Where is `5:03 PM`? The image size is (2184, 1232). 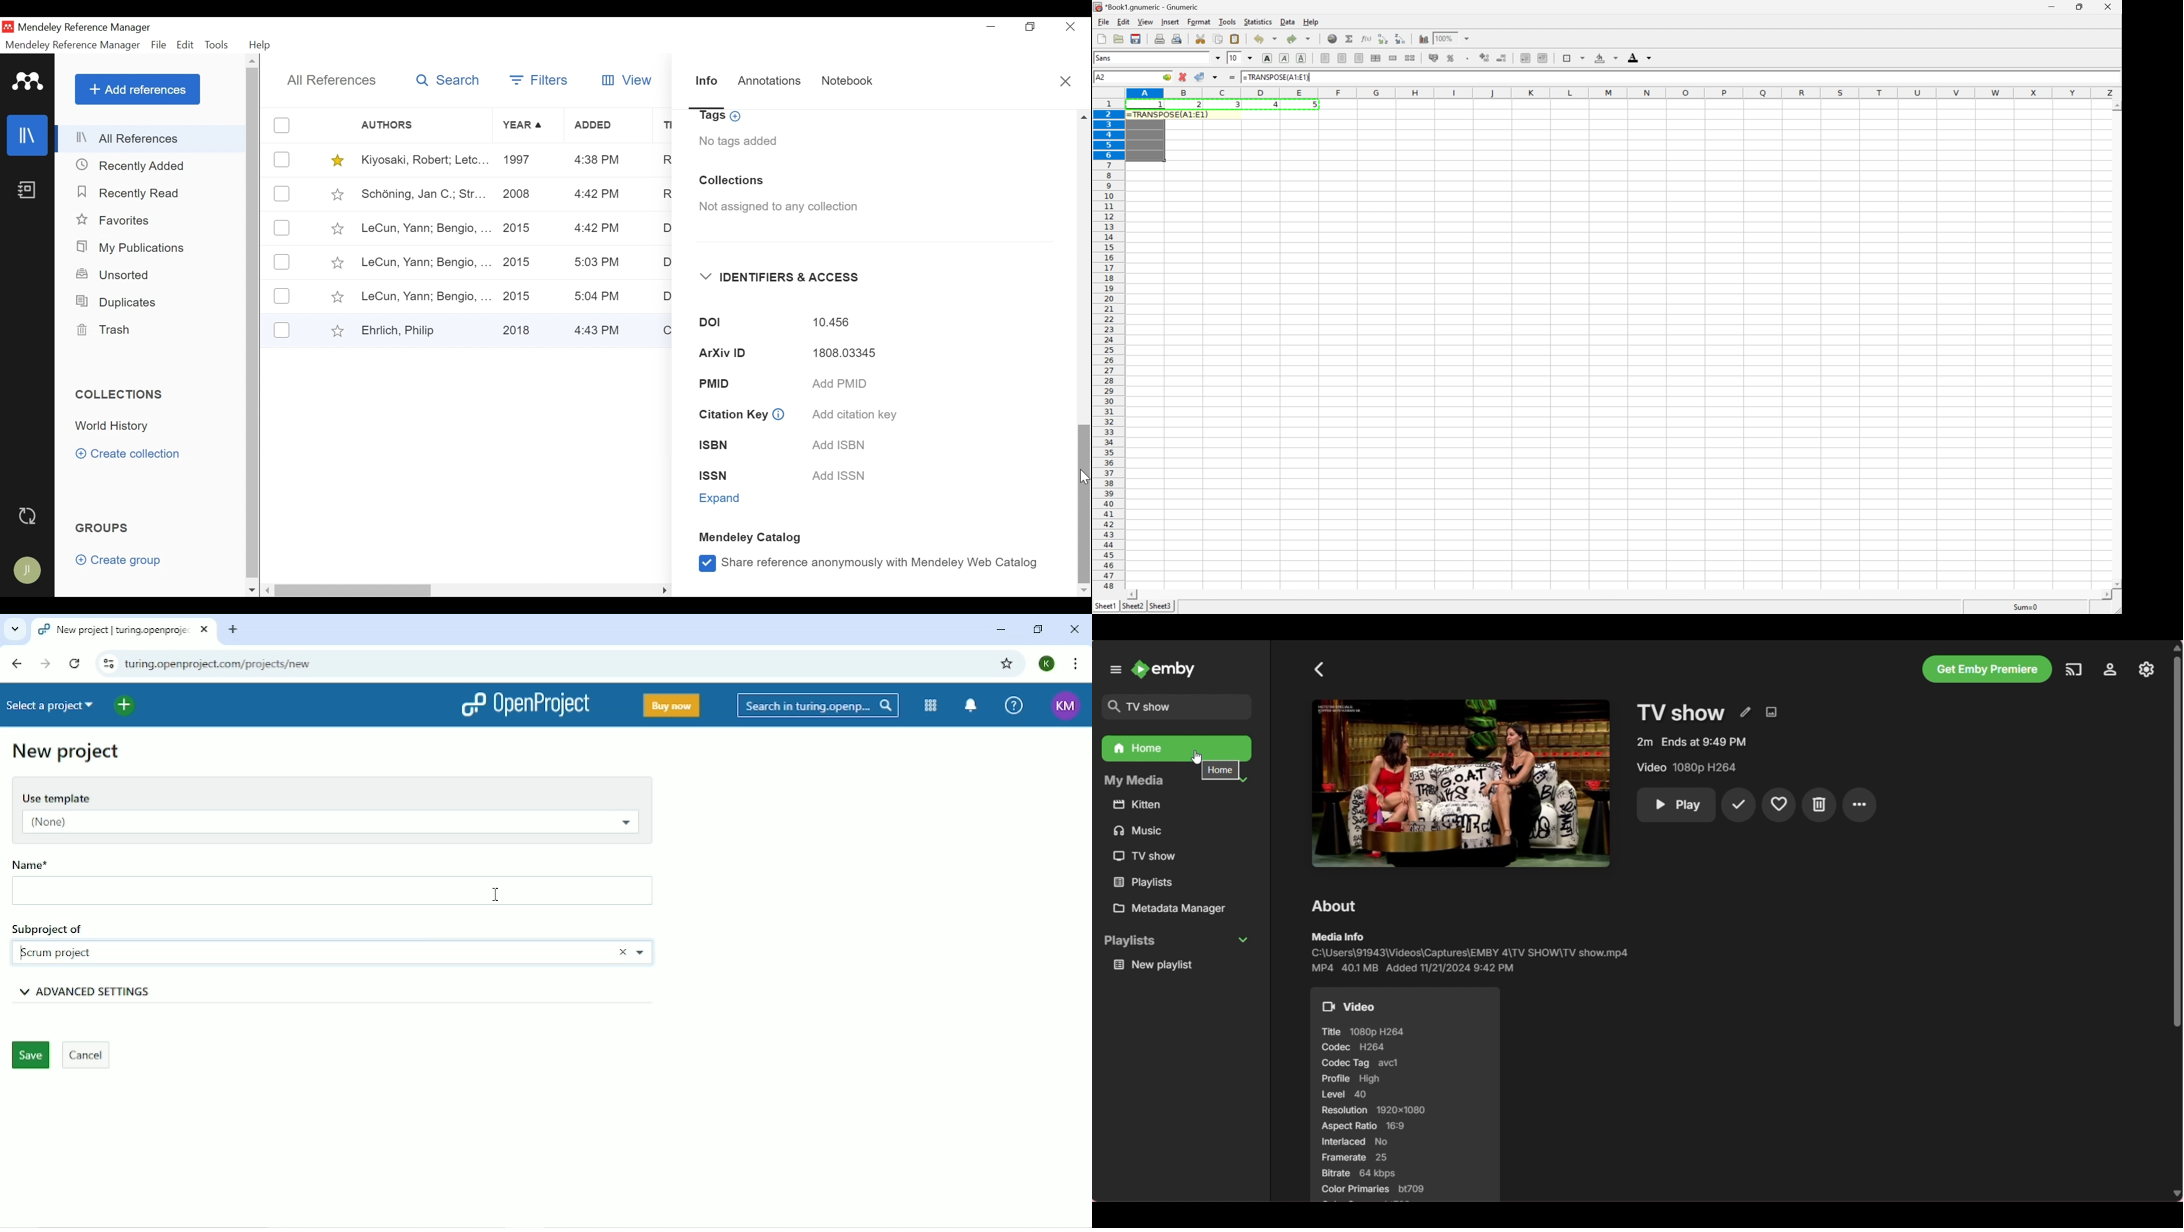 5:03 PM is located at coordinates (599, 264).